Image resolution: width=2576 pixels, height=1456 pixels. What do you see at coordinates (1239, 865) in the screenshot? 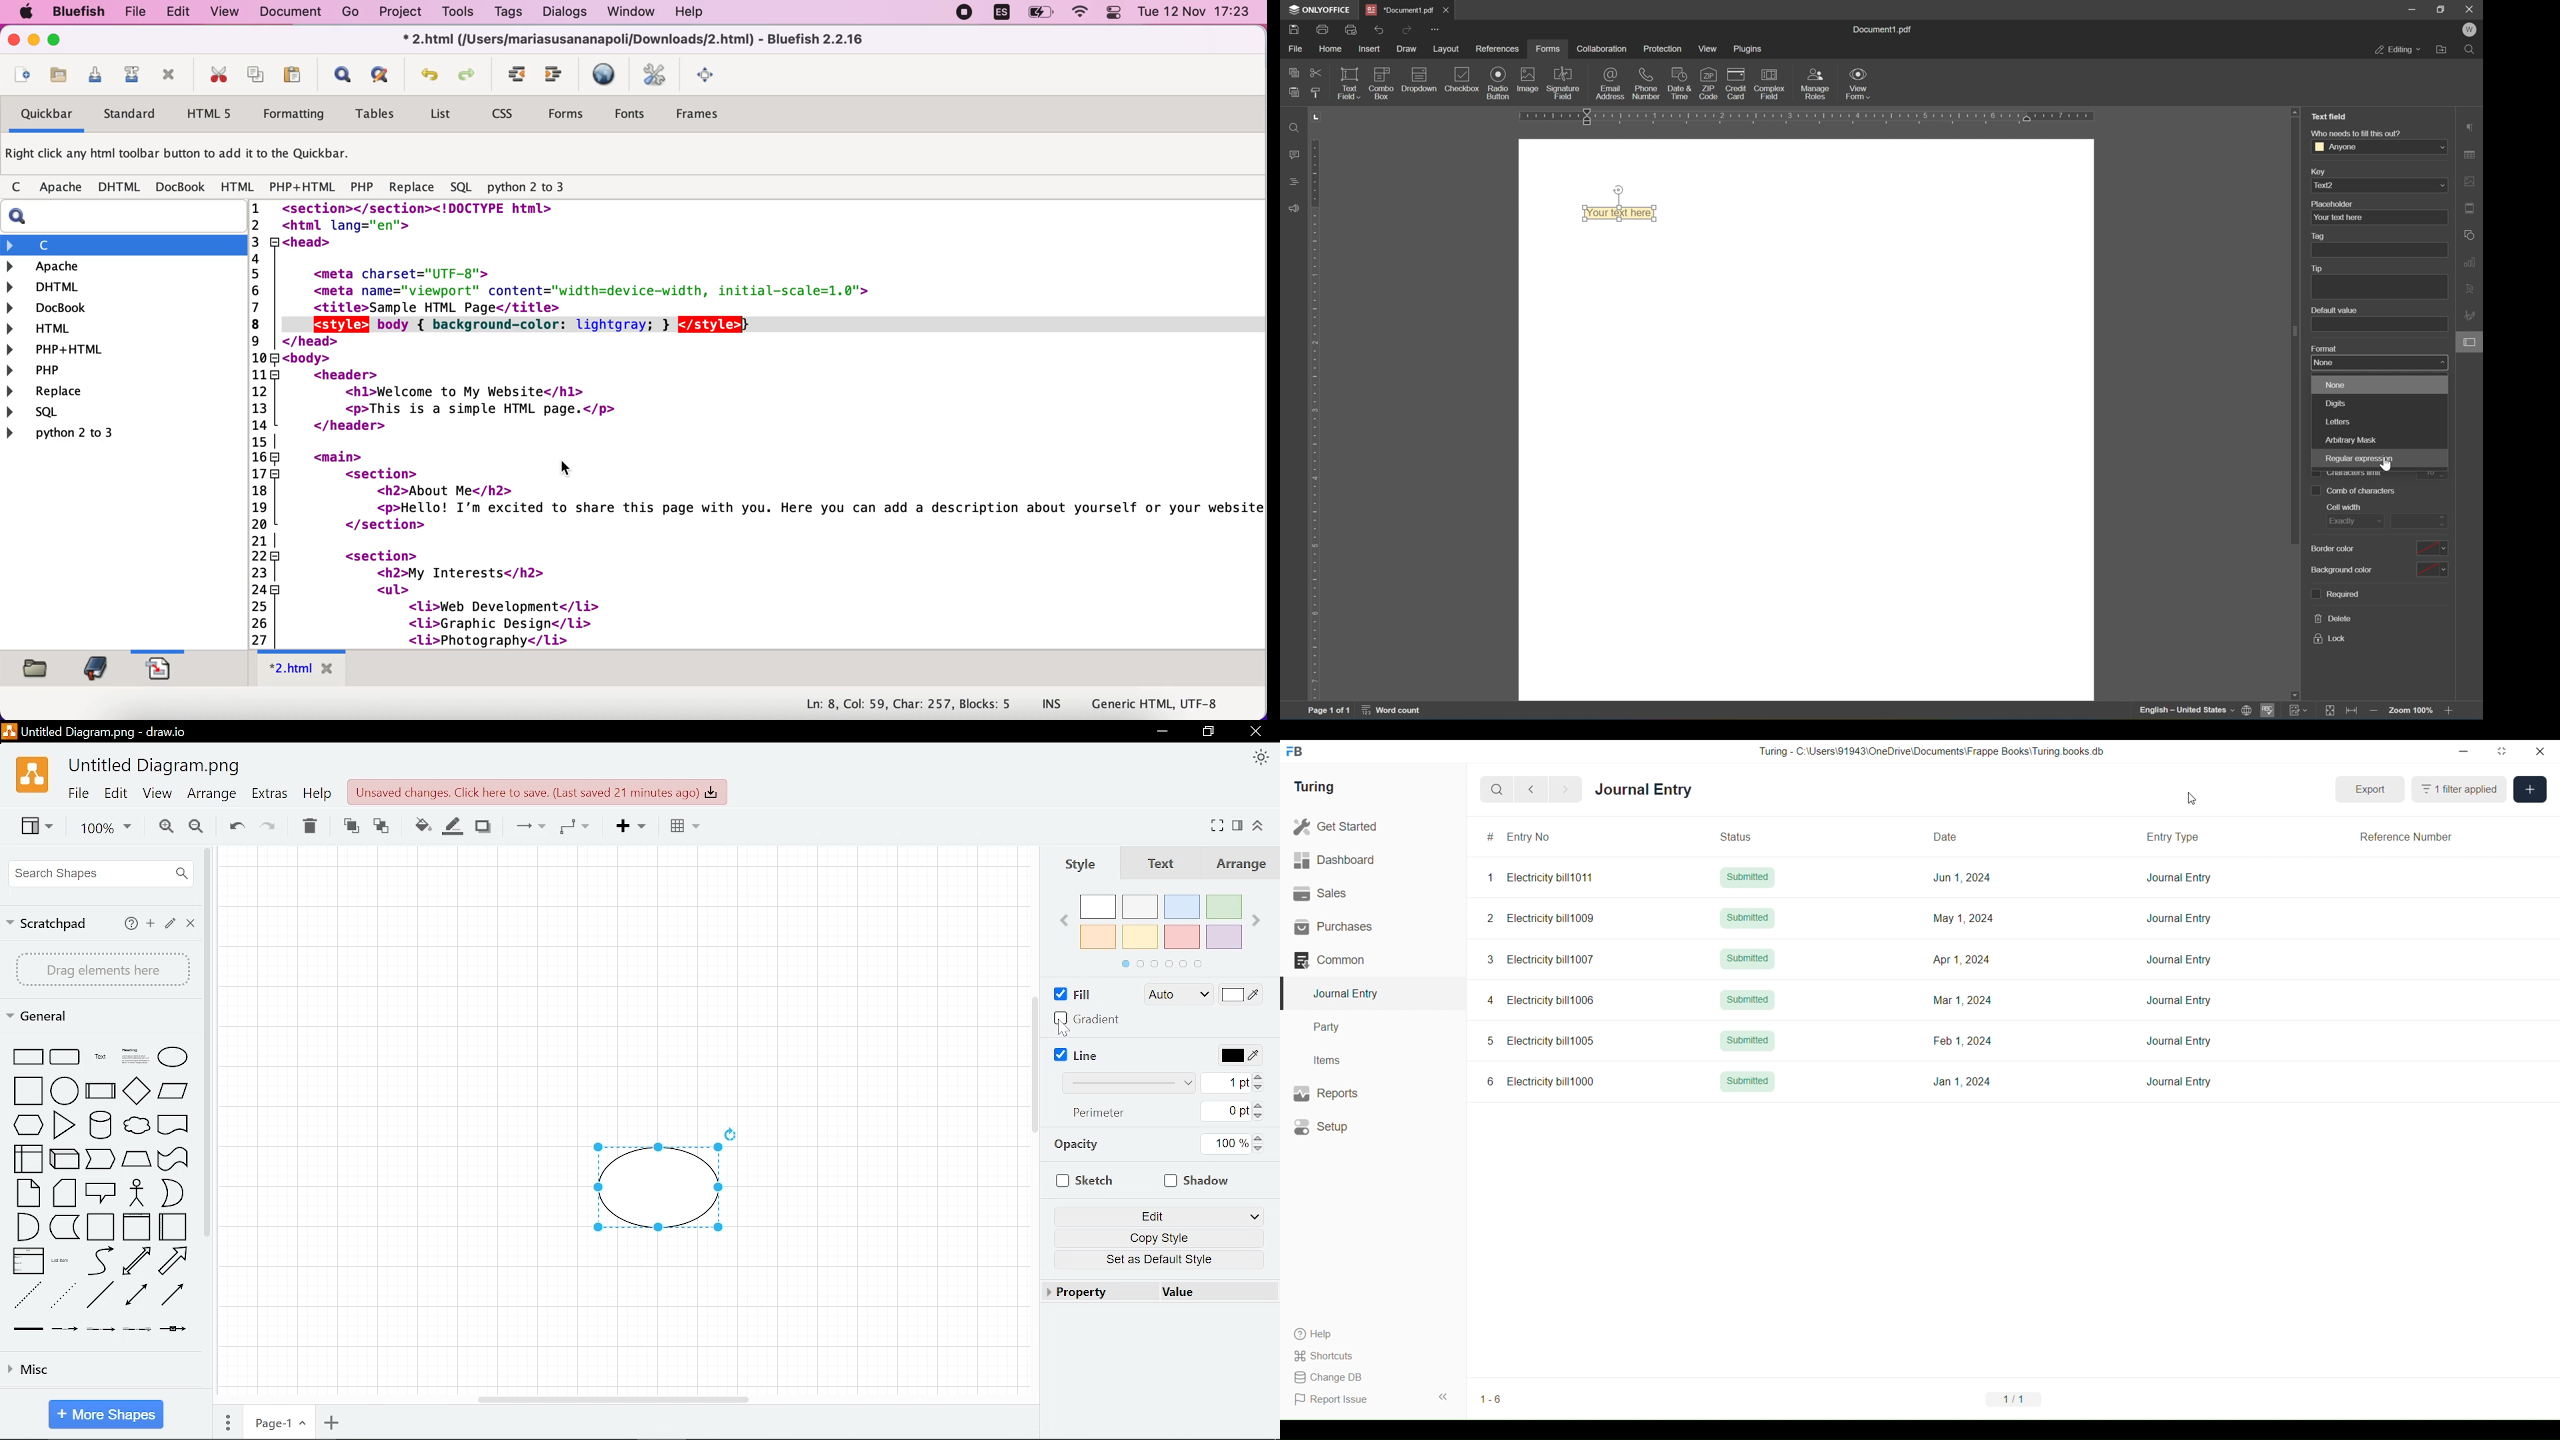
I see `Arrange` at bounding box center [1239, 865].